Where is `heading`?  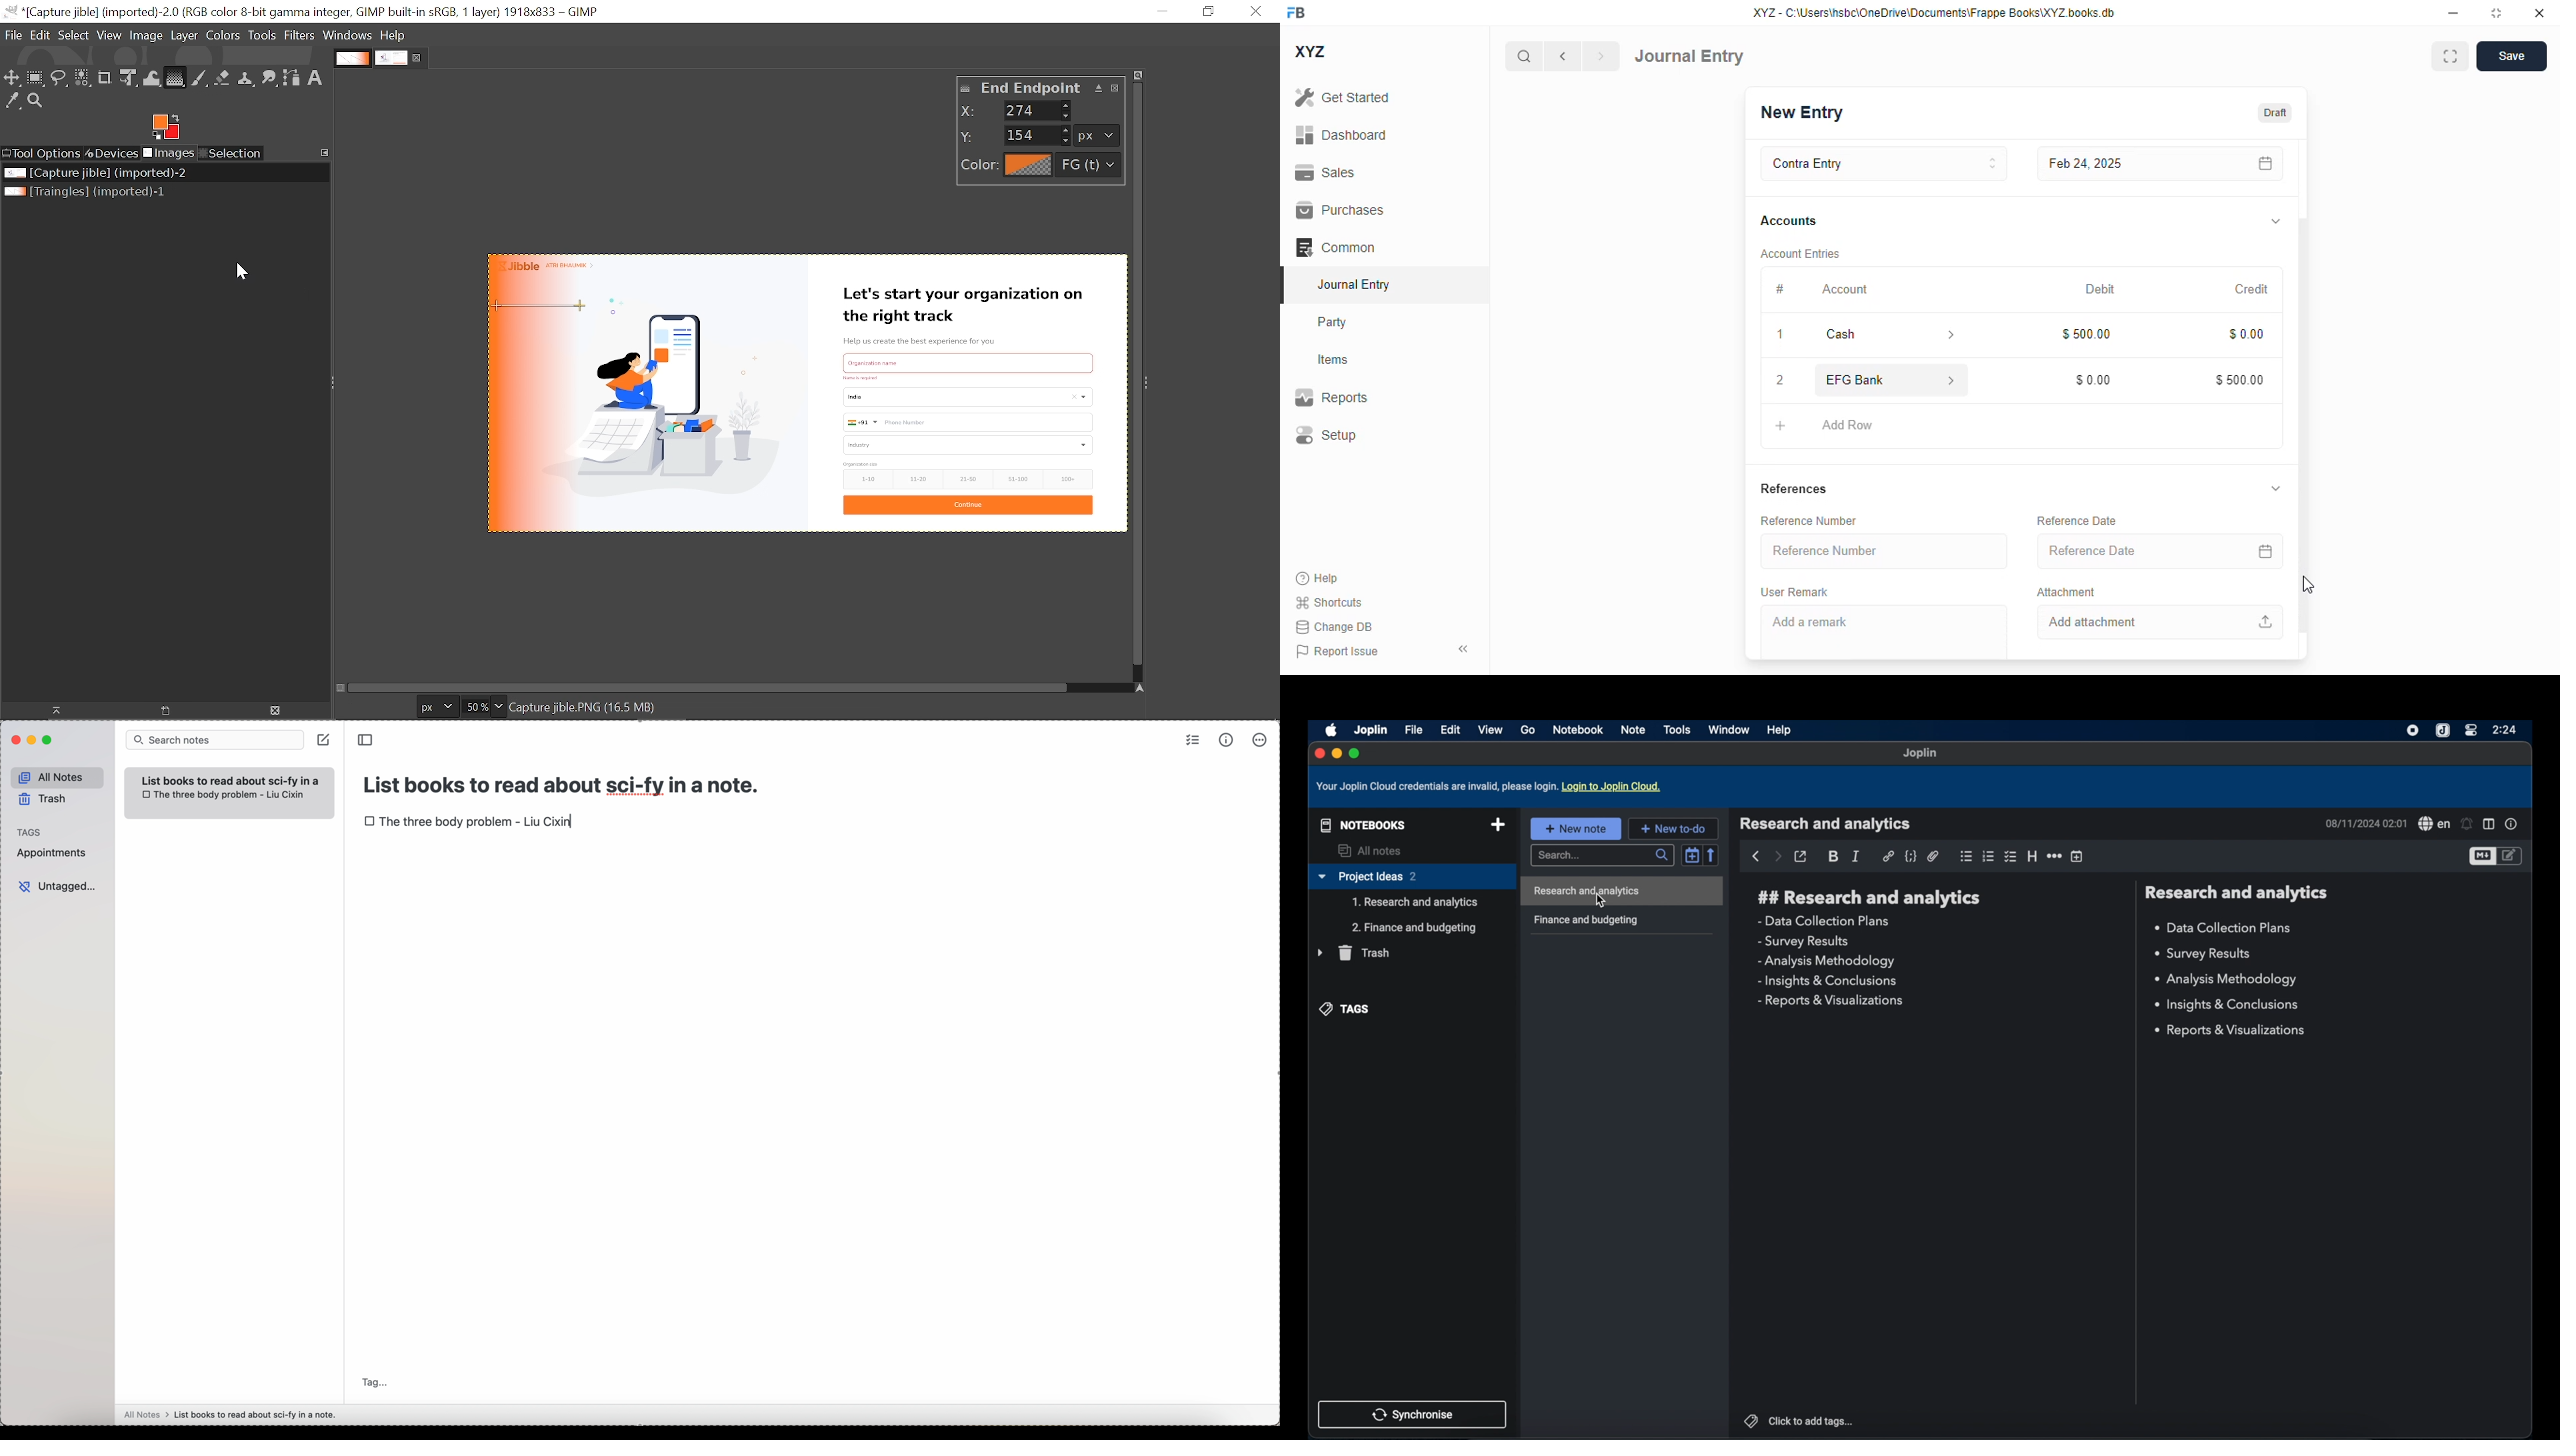
heading is located at coordinates (2032, 857).